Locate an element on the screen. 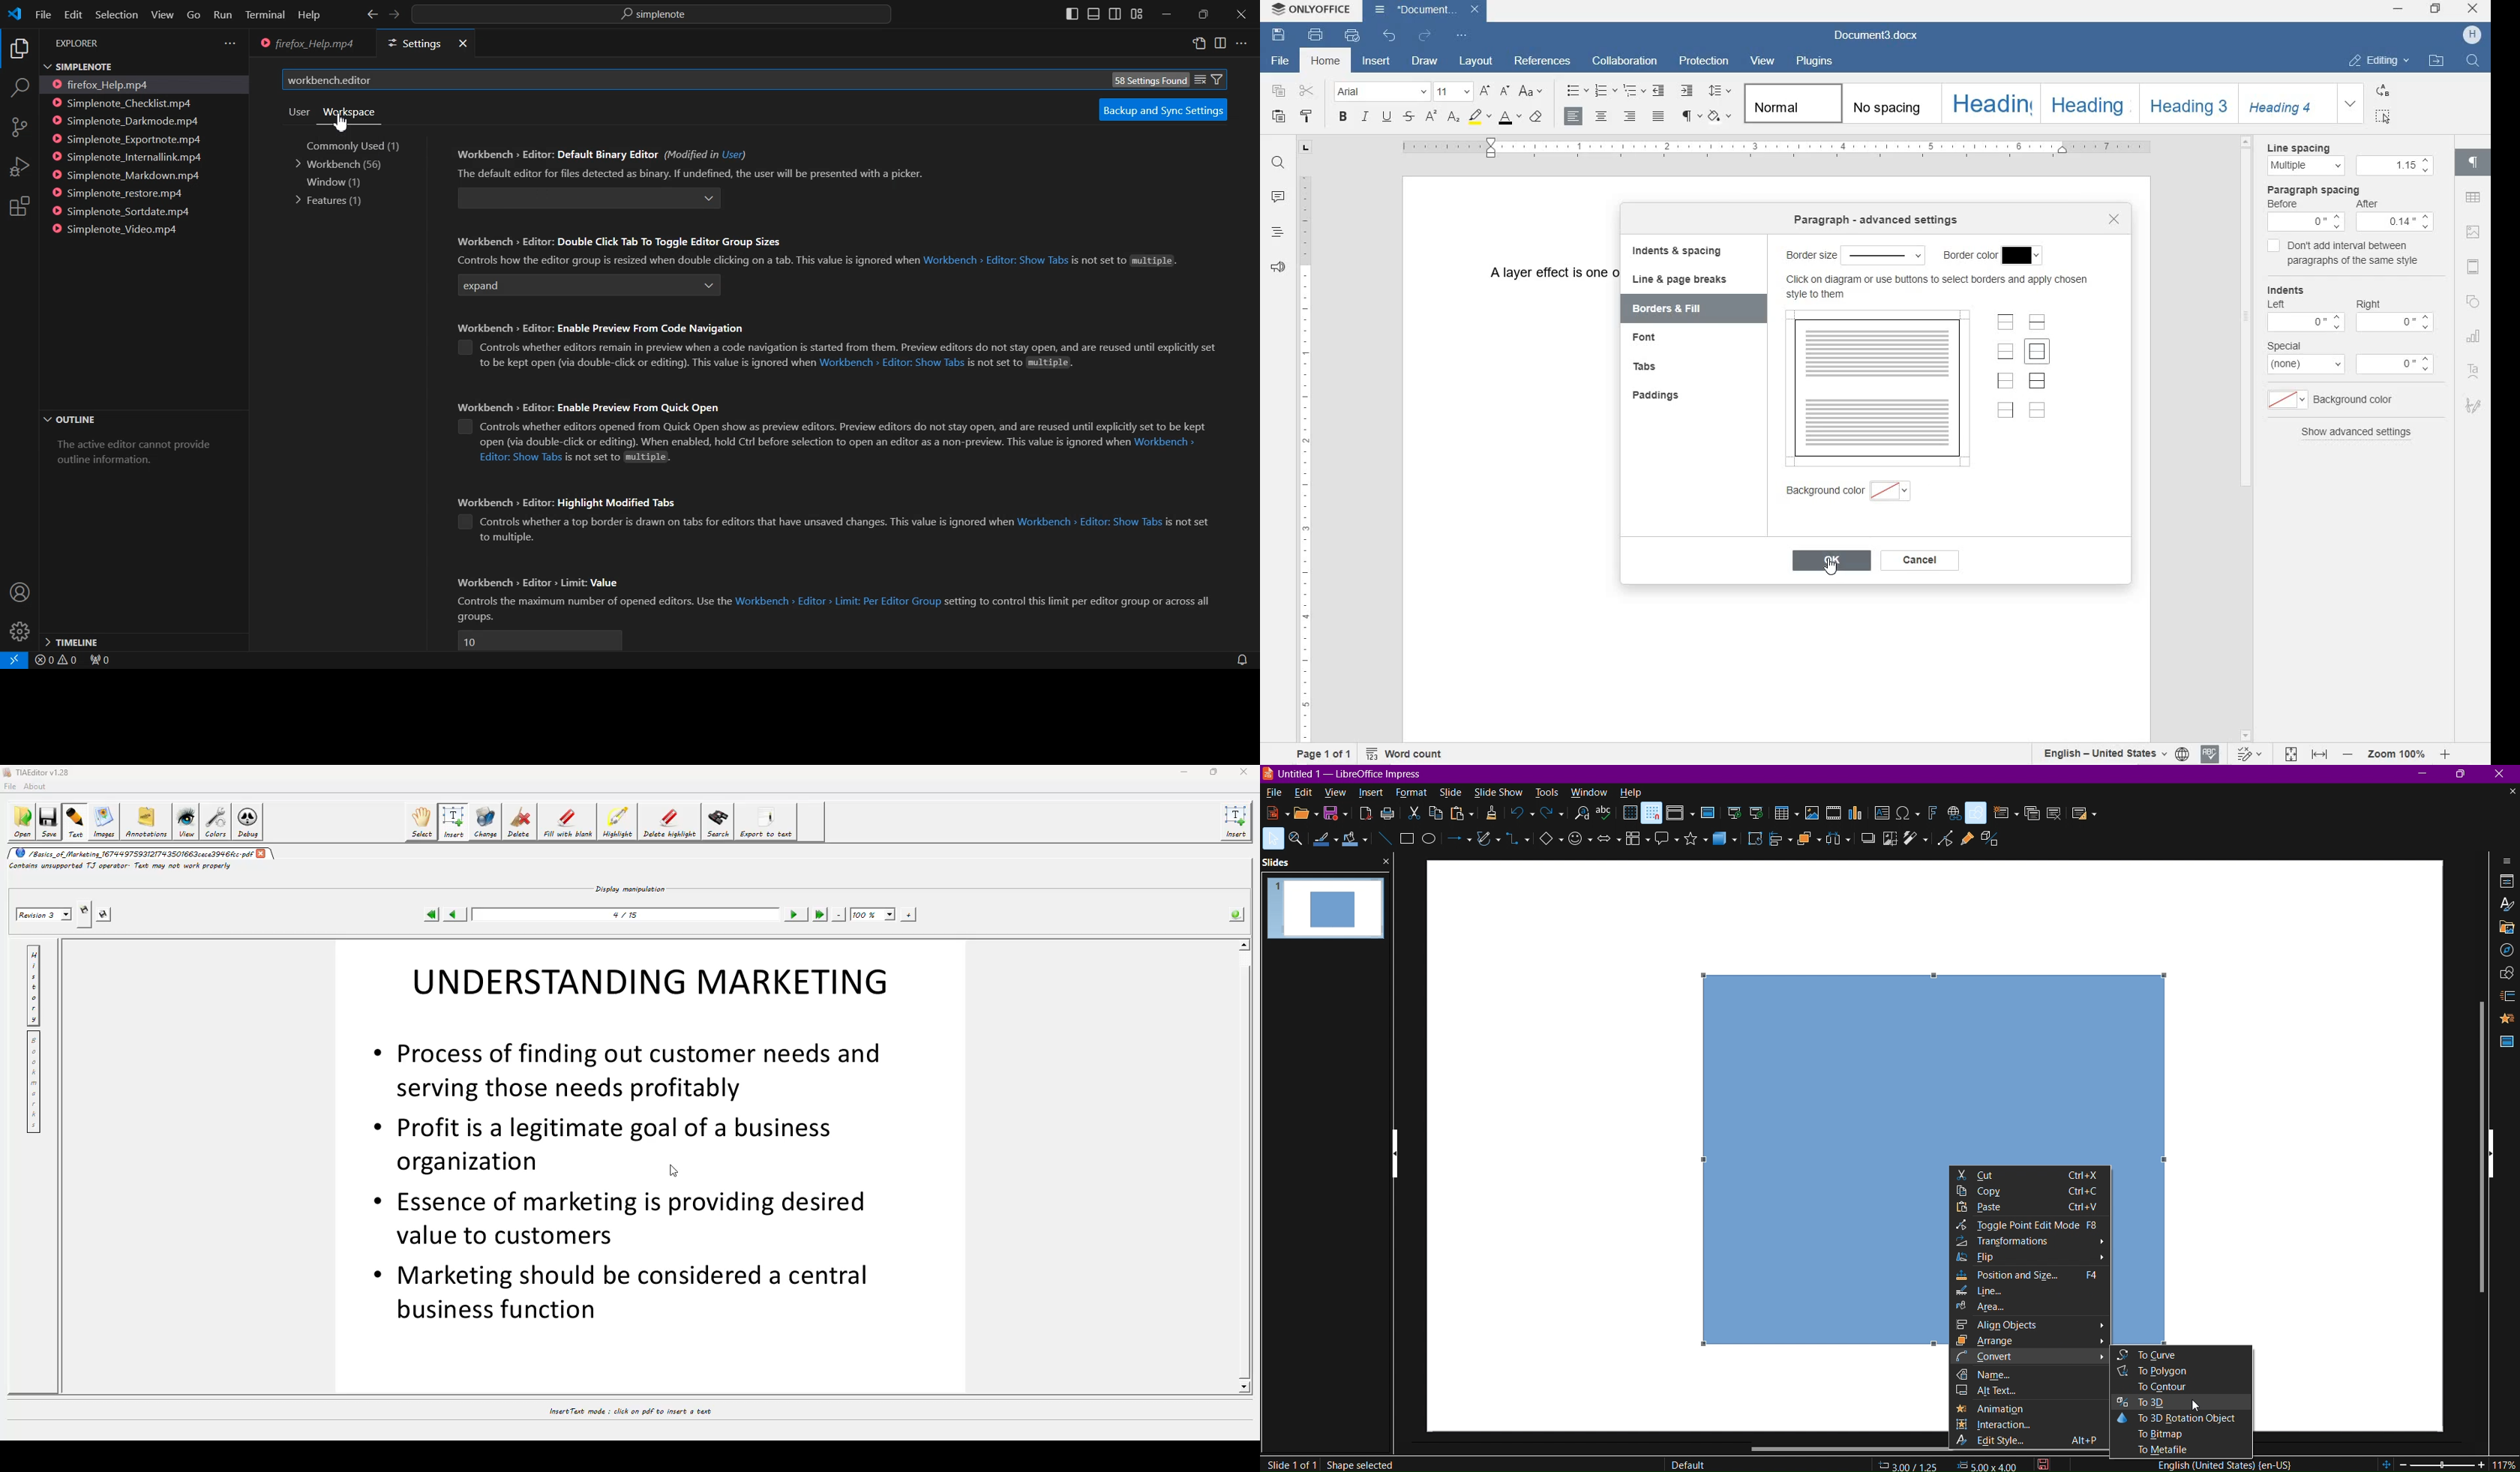 This screenshot has height=1484, width=2520. Start from First Slide is located at coordinates (1734, 813).